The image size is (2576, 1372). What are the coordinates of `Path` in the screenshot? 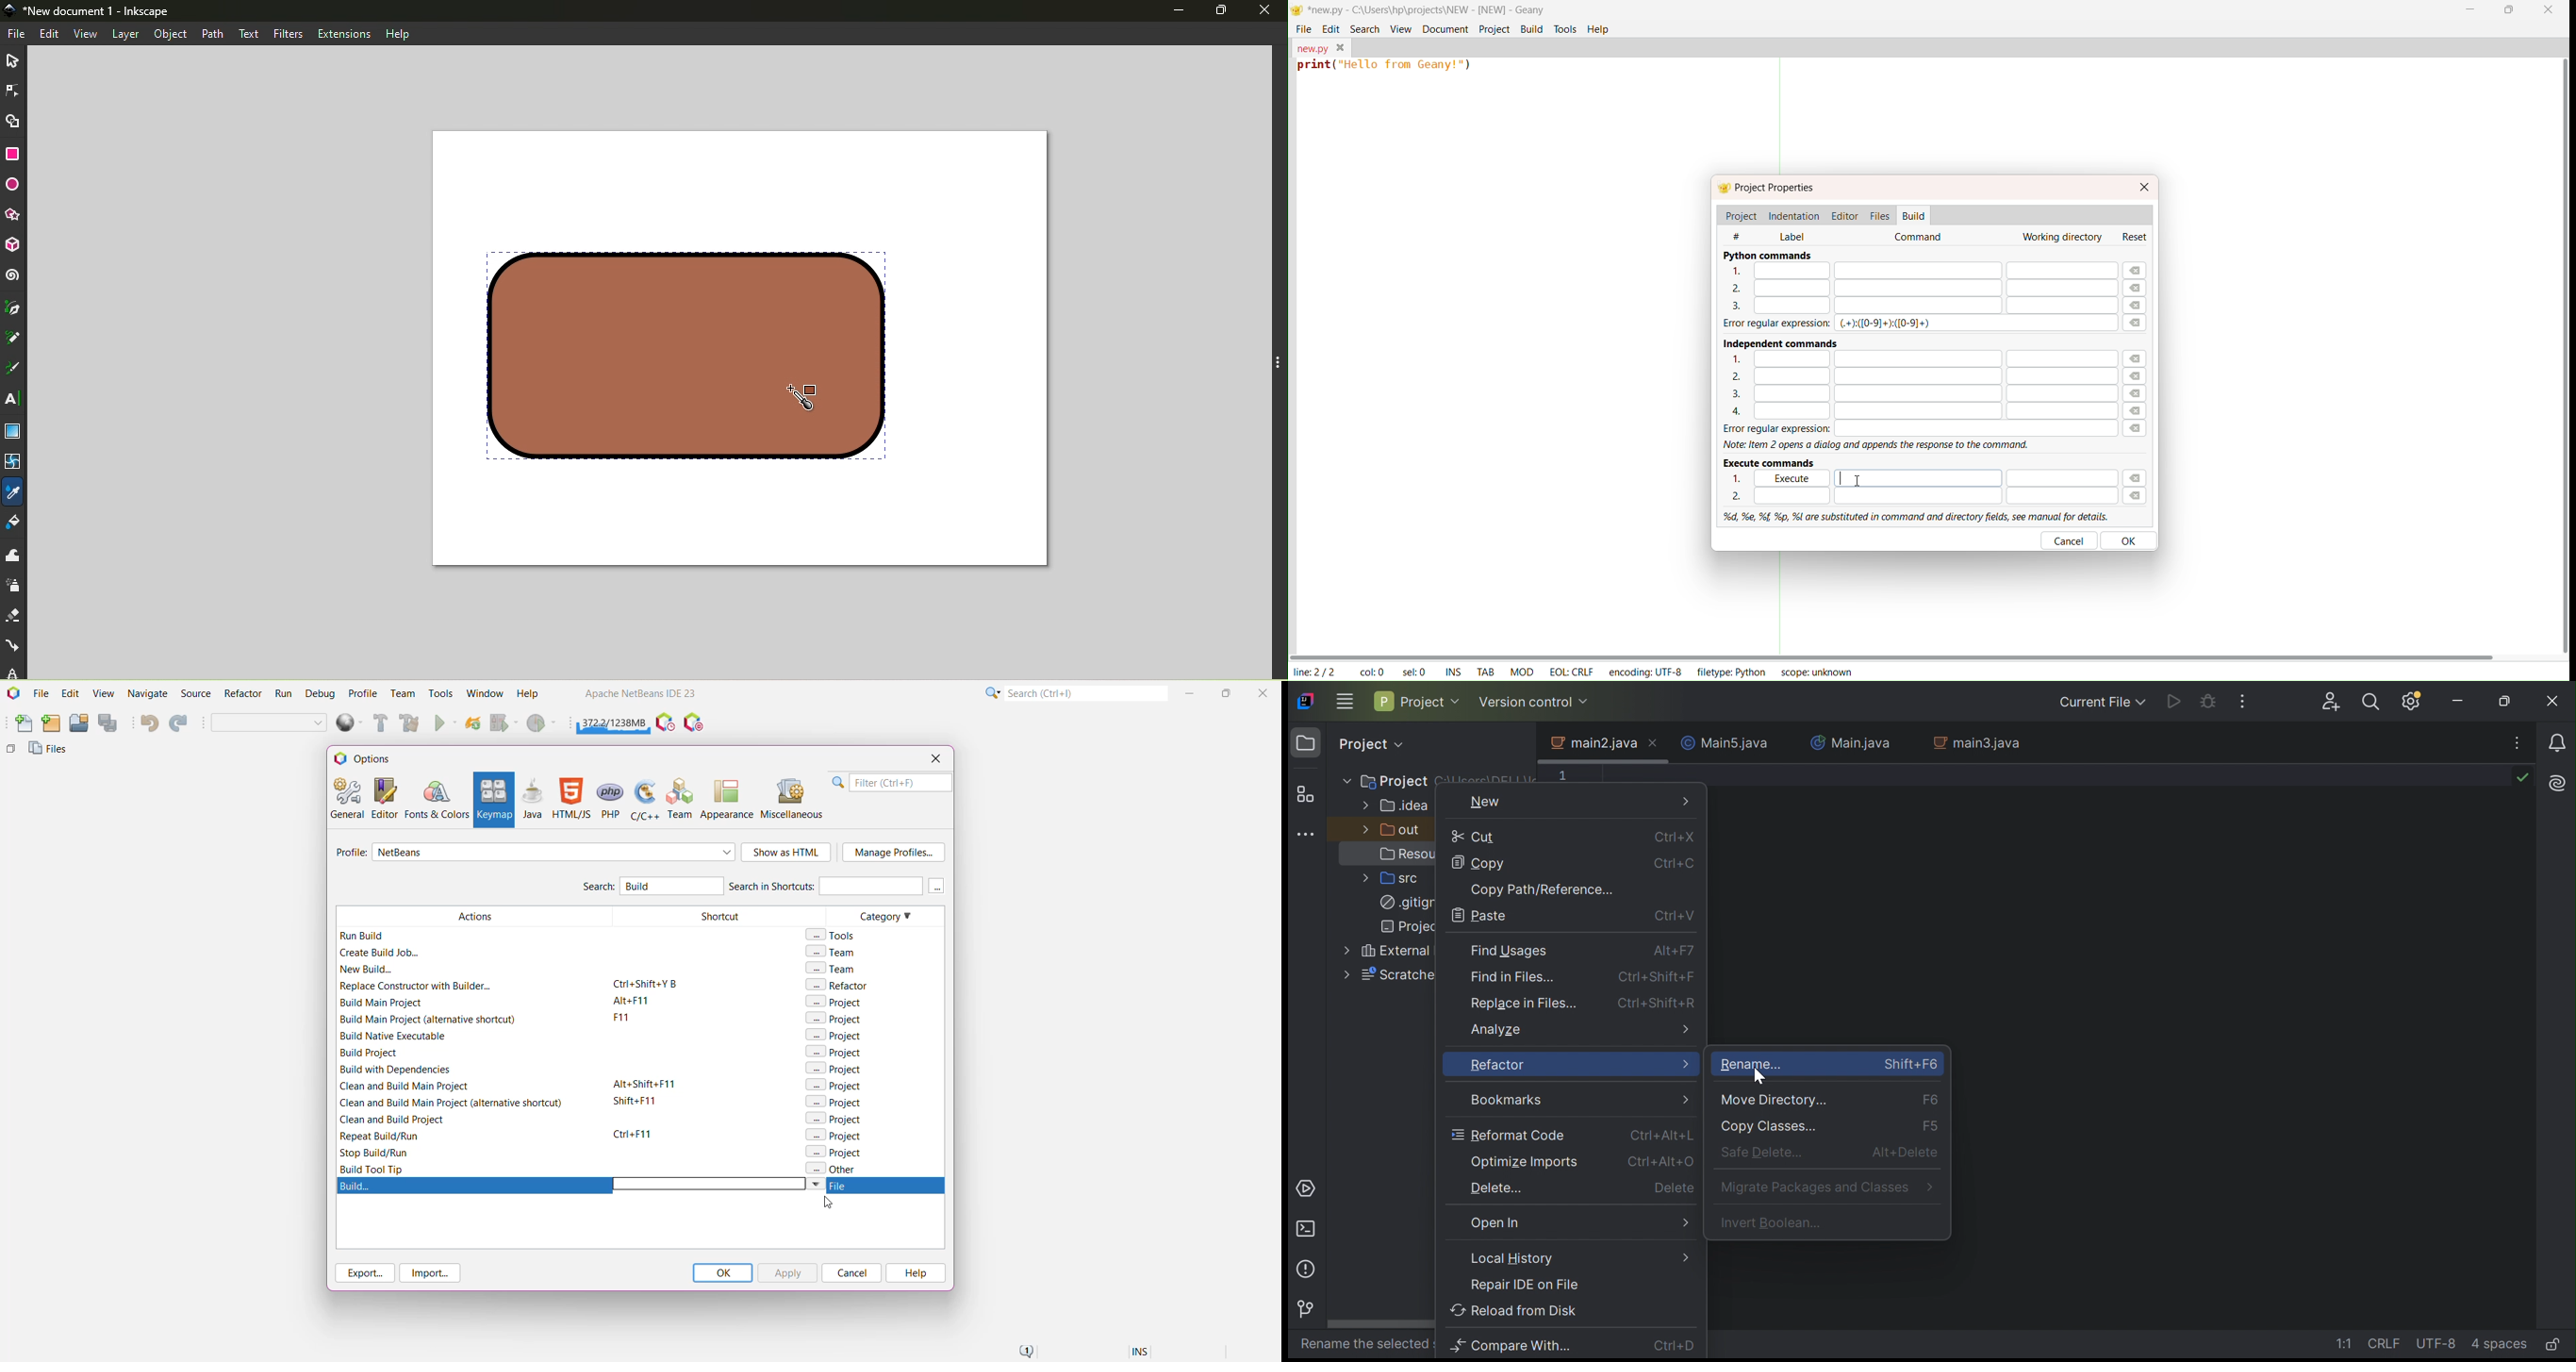 It's located at (217, 34).